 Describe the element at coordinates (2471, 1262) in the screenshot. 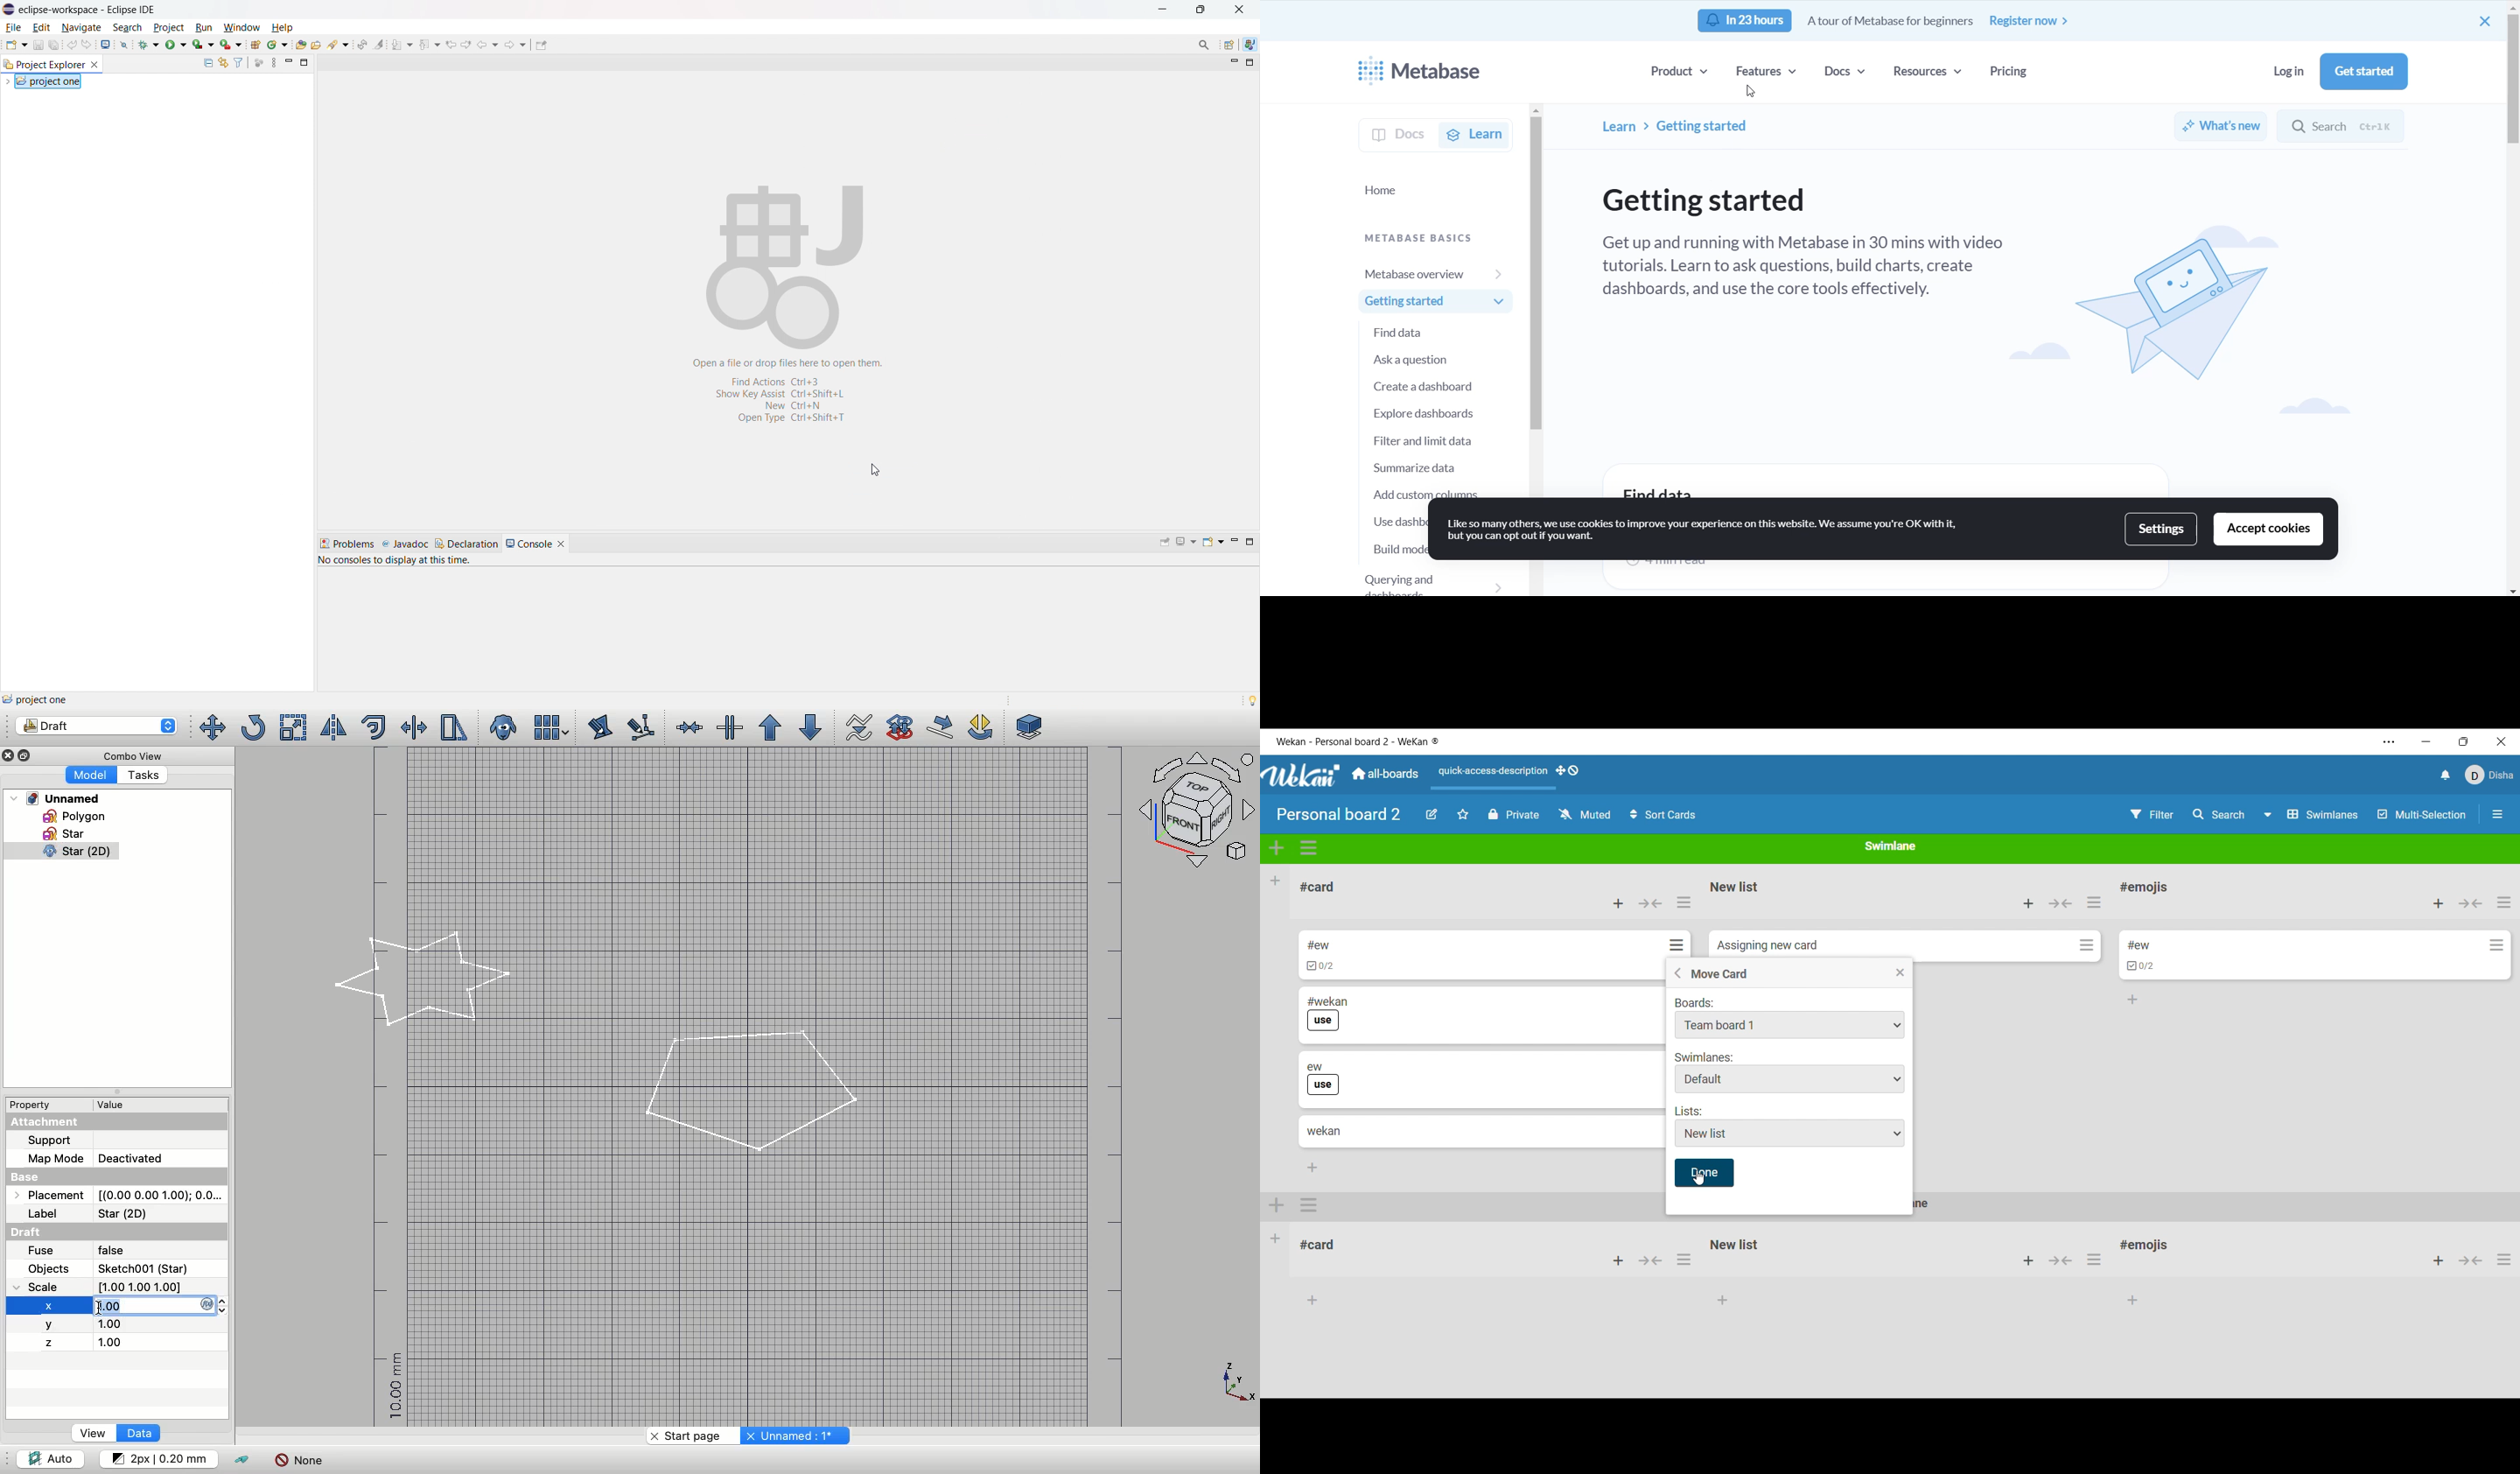

I see `` at that location.